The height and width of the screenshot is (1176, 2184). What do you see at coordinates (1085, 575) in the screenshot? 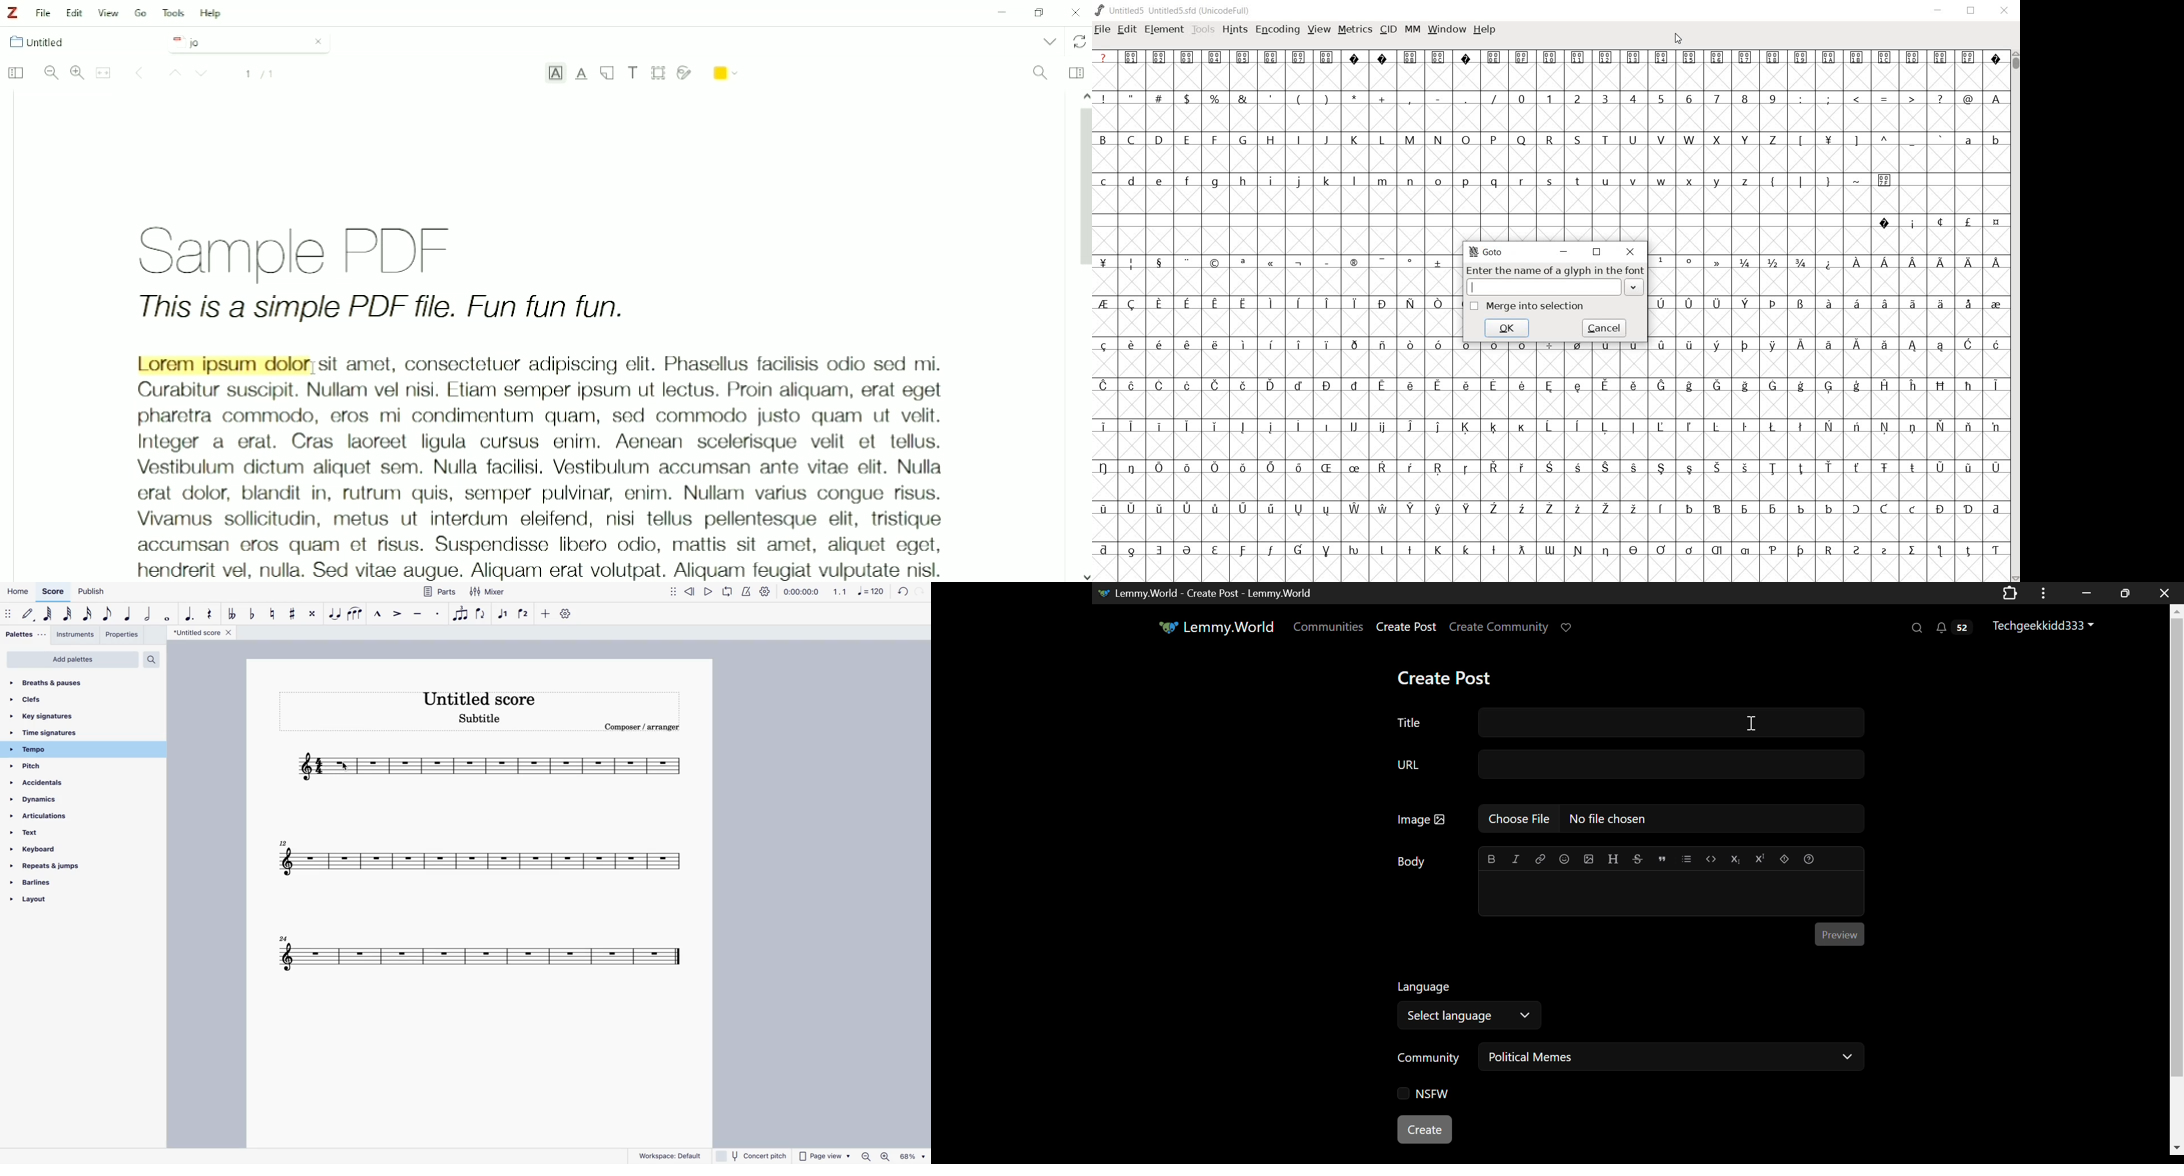
I see `Down` at bounding box center [1085, 575].